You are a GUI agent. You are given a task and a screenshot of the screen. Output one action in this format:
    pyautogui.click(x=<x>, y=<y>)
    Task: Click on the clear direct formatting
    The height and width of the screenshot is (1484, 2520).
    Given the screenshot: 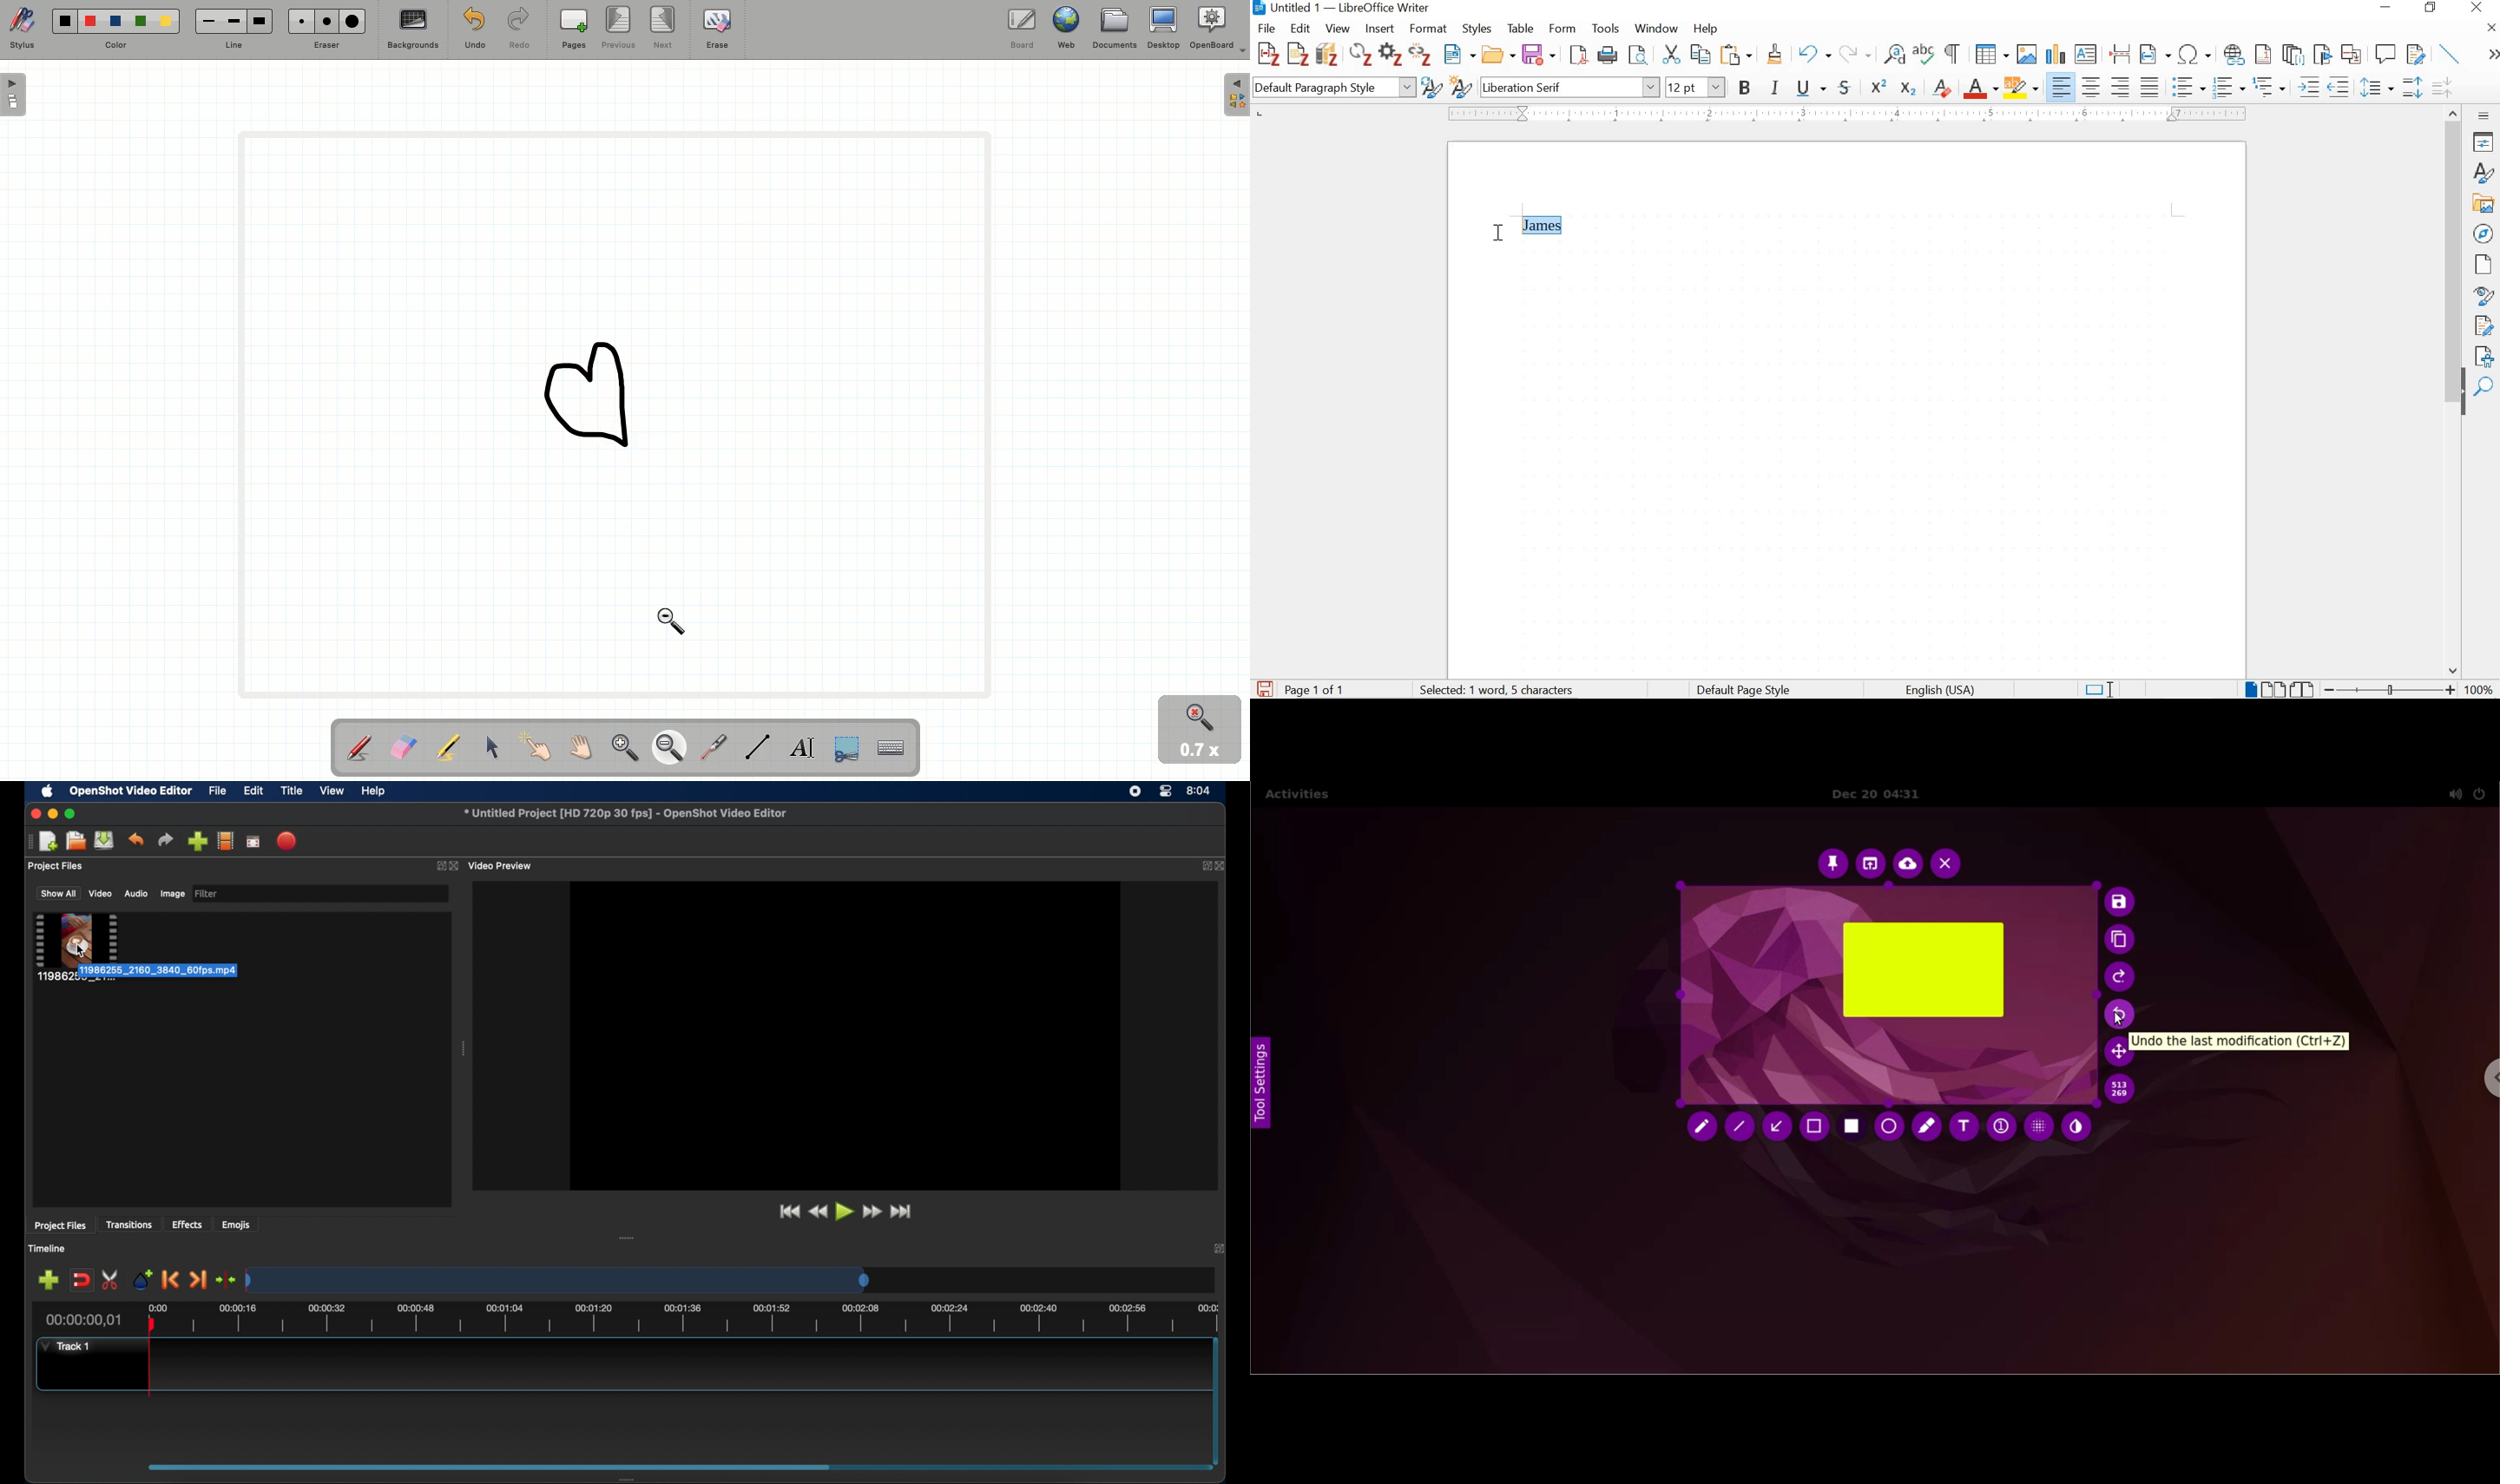 What is the action you would take?
    pyautogui.click(x=1943, y=87)
    